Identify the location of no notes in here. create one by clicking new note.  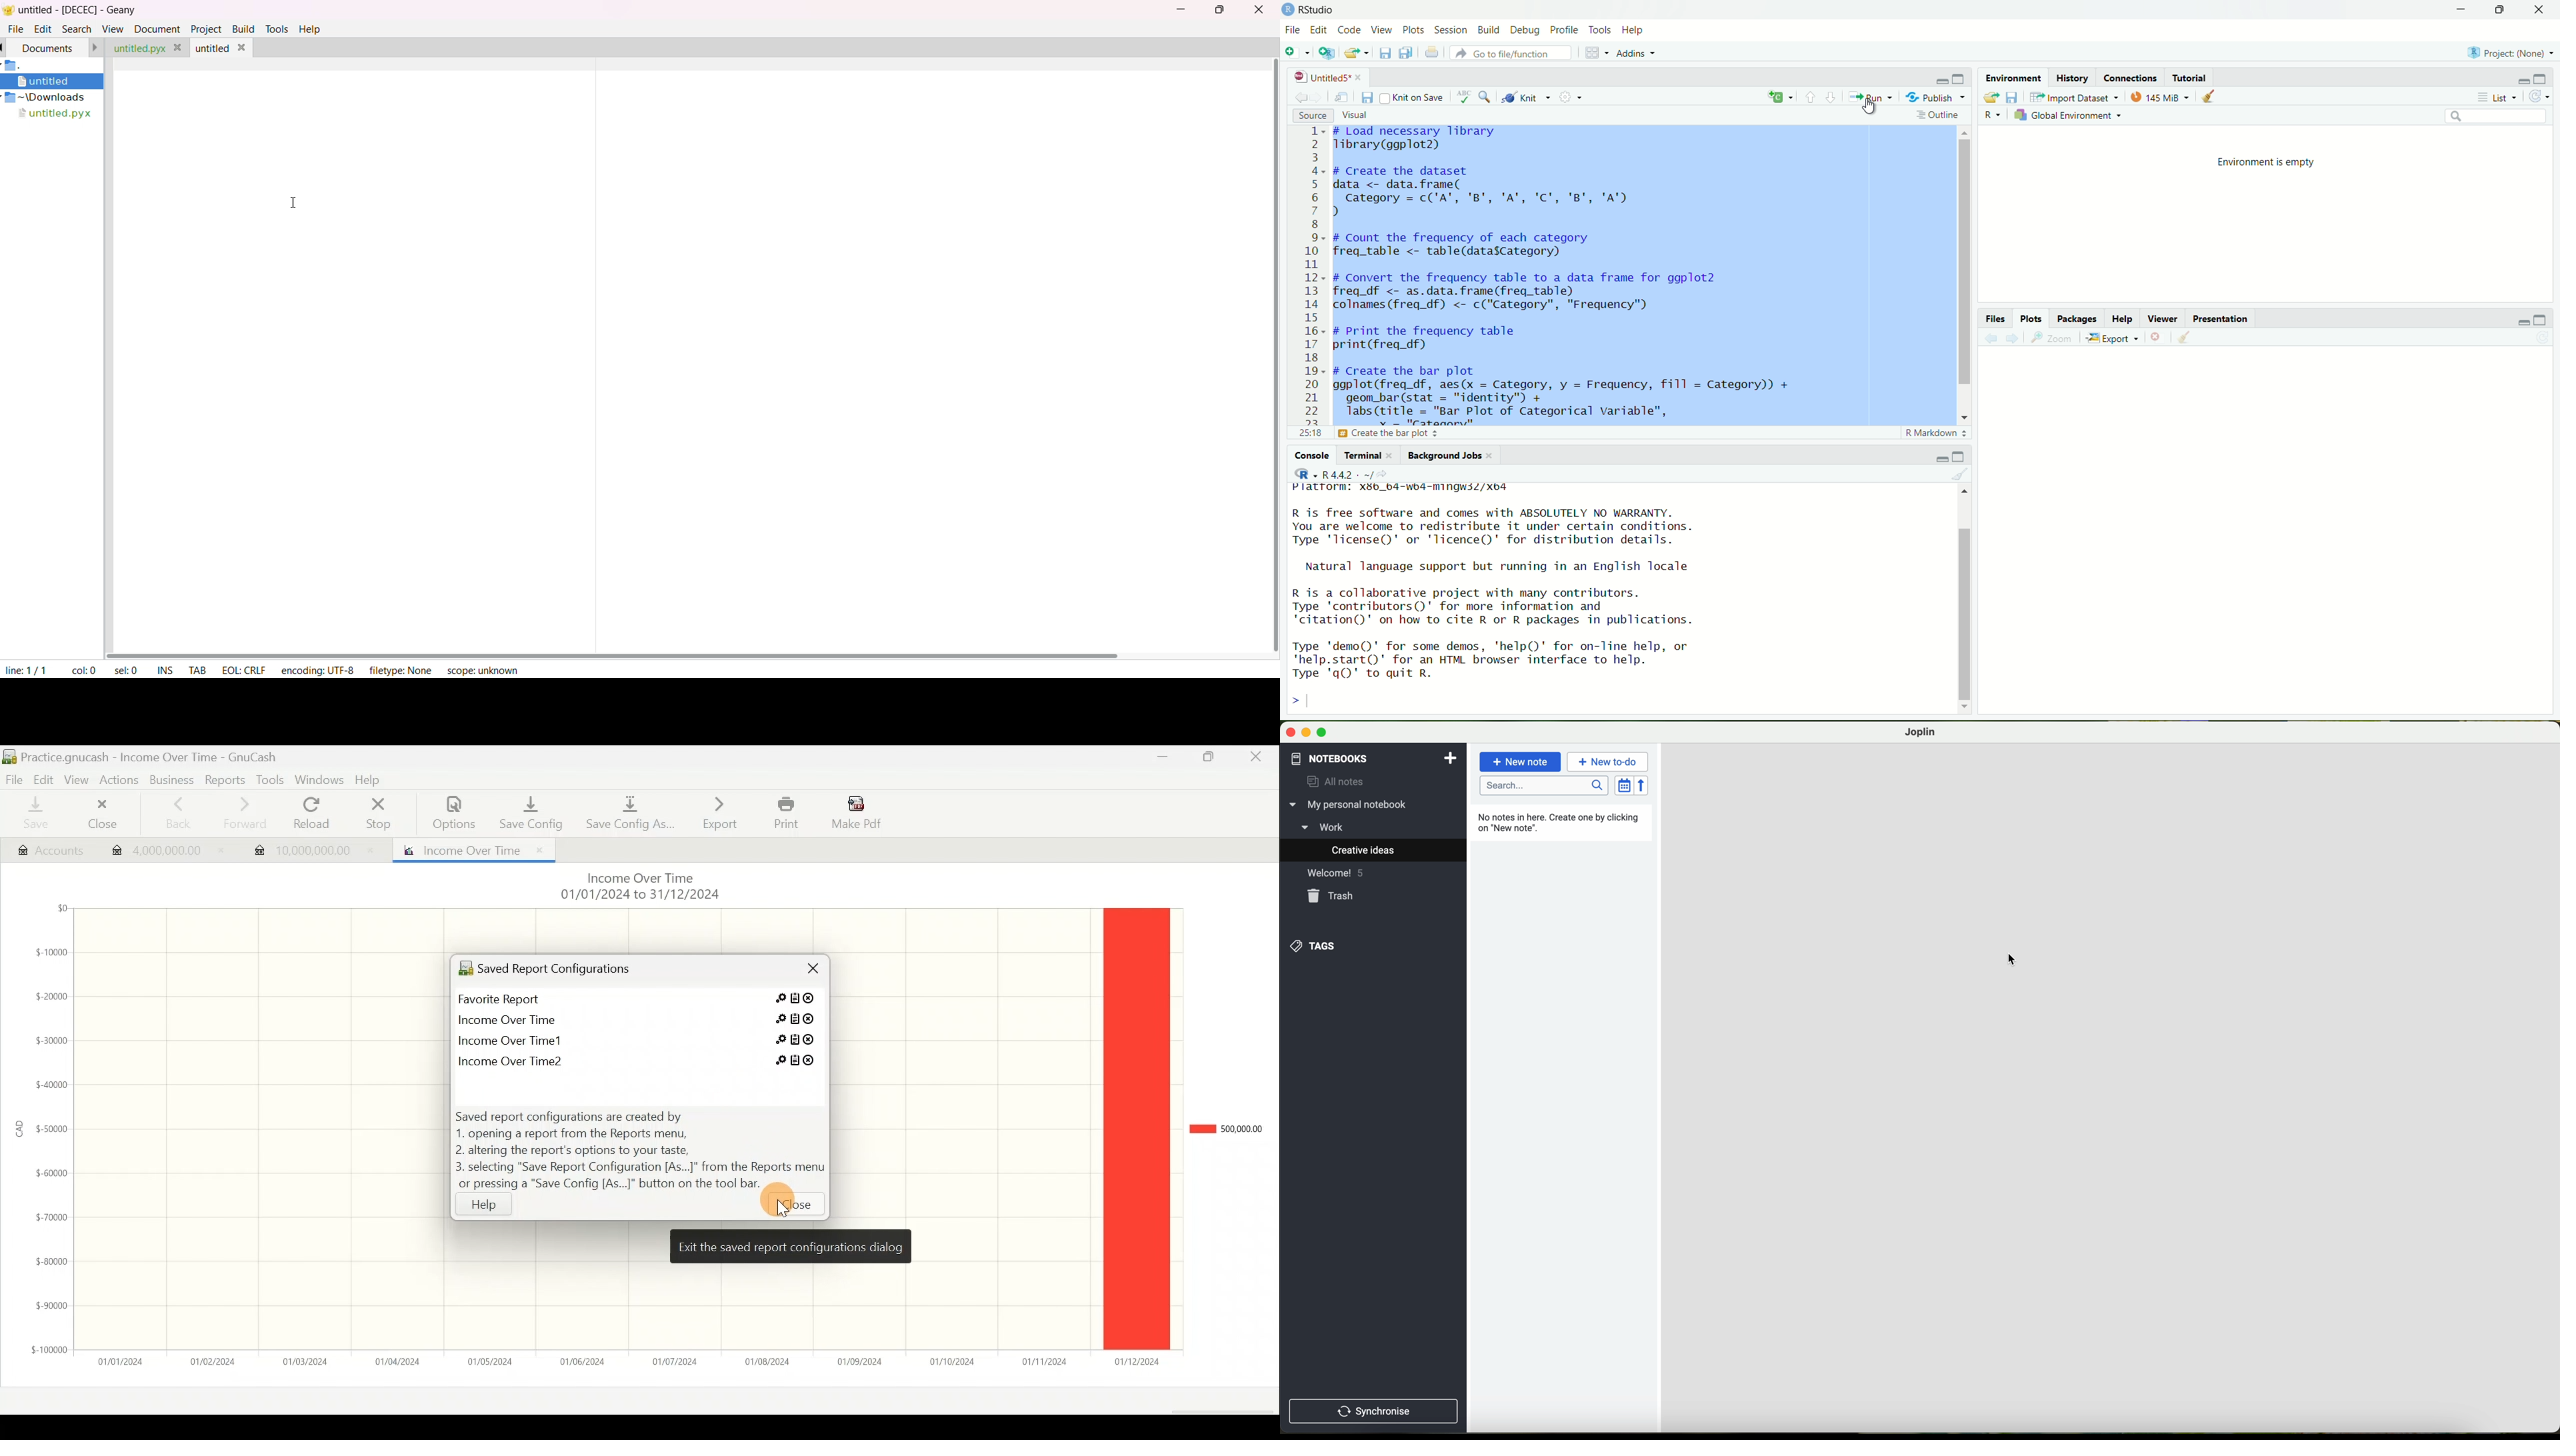
(1561, 822).